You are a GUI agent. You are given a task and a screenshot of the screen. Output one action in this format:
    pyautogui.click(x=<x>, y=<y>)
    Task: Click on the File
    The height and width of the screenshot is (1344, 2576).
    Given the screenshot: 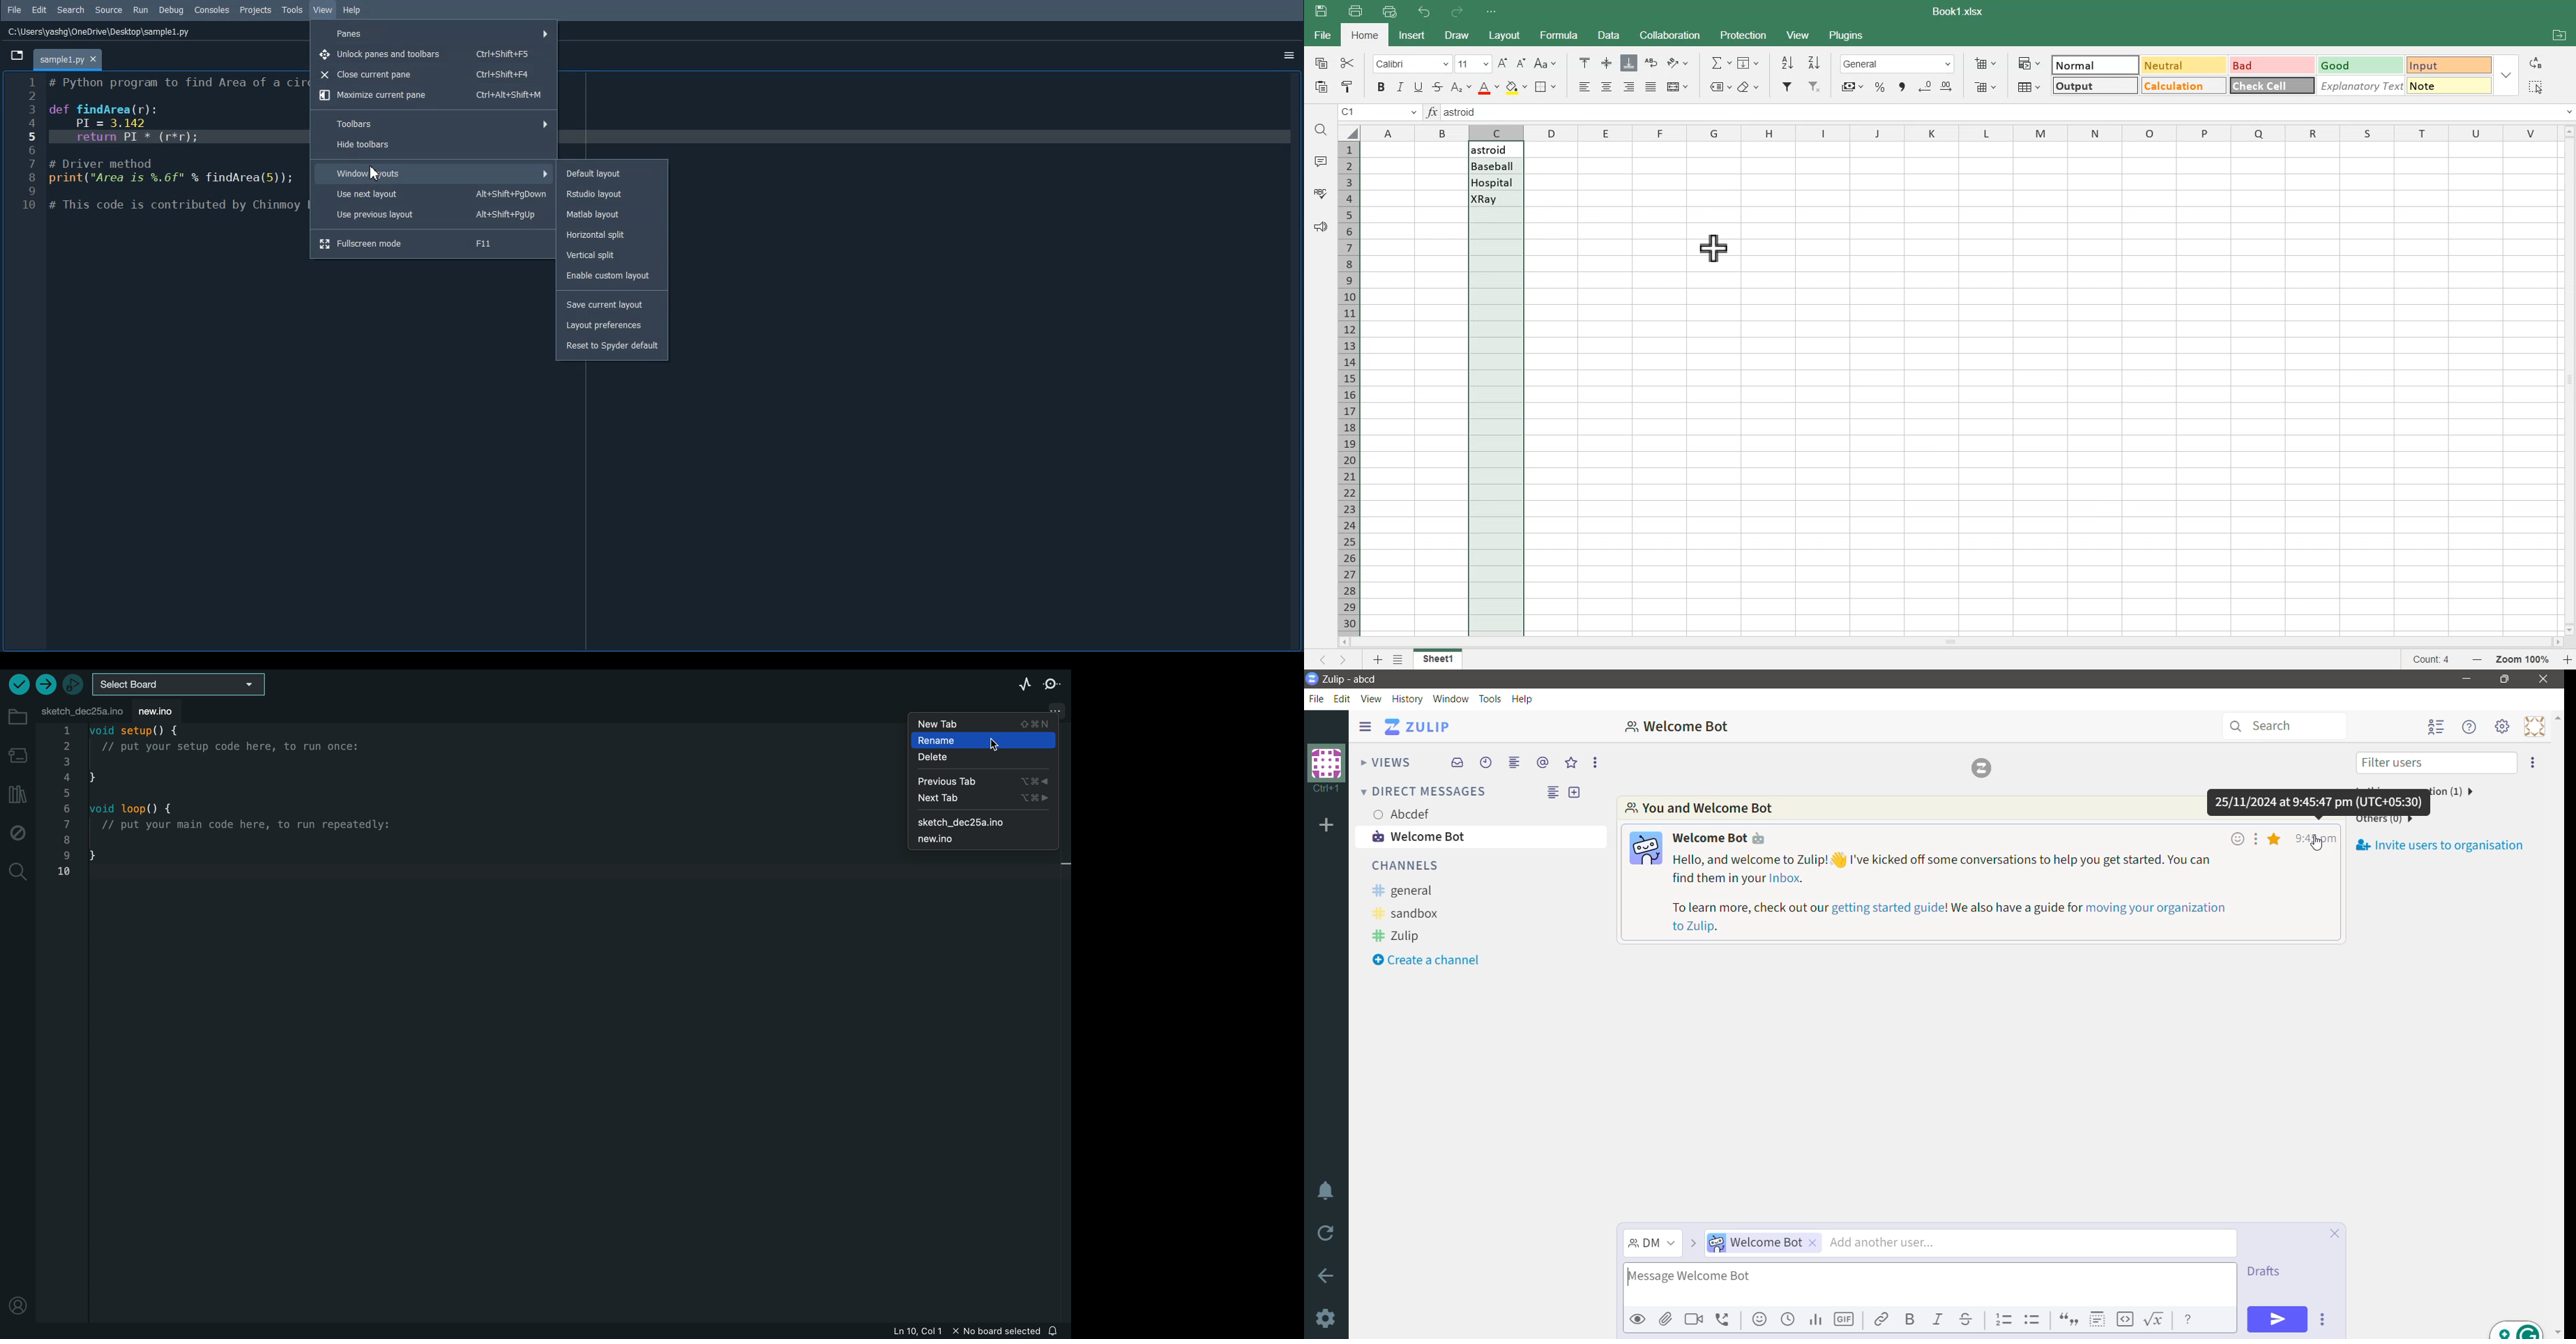 What is the action you would take?
    pyautogui.click(x=1438, y=659)
    